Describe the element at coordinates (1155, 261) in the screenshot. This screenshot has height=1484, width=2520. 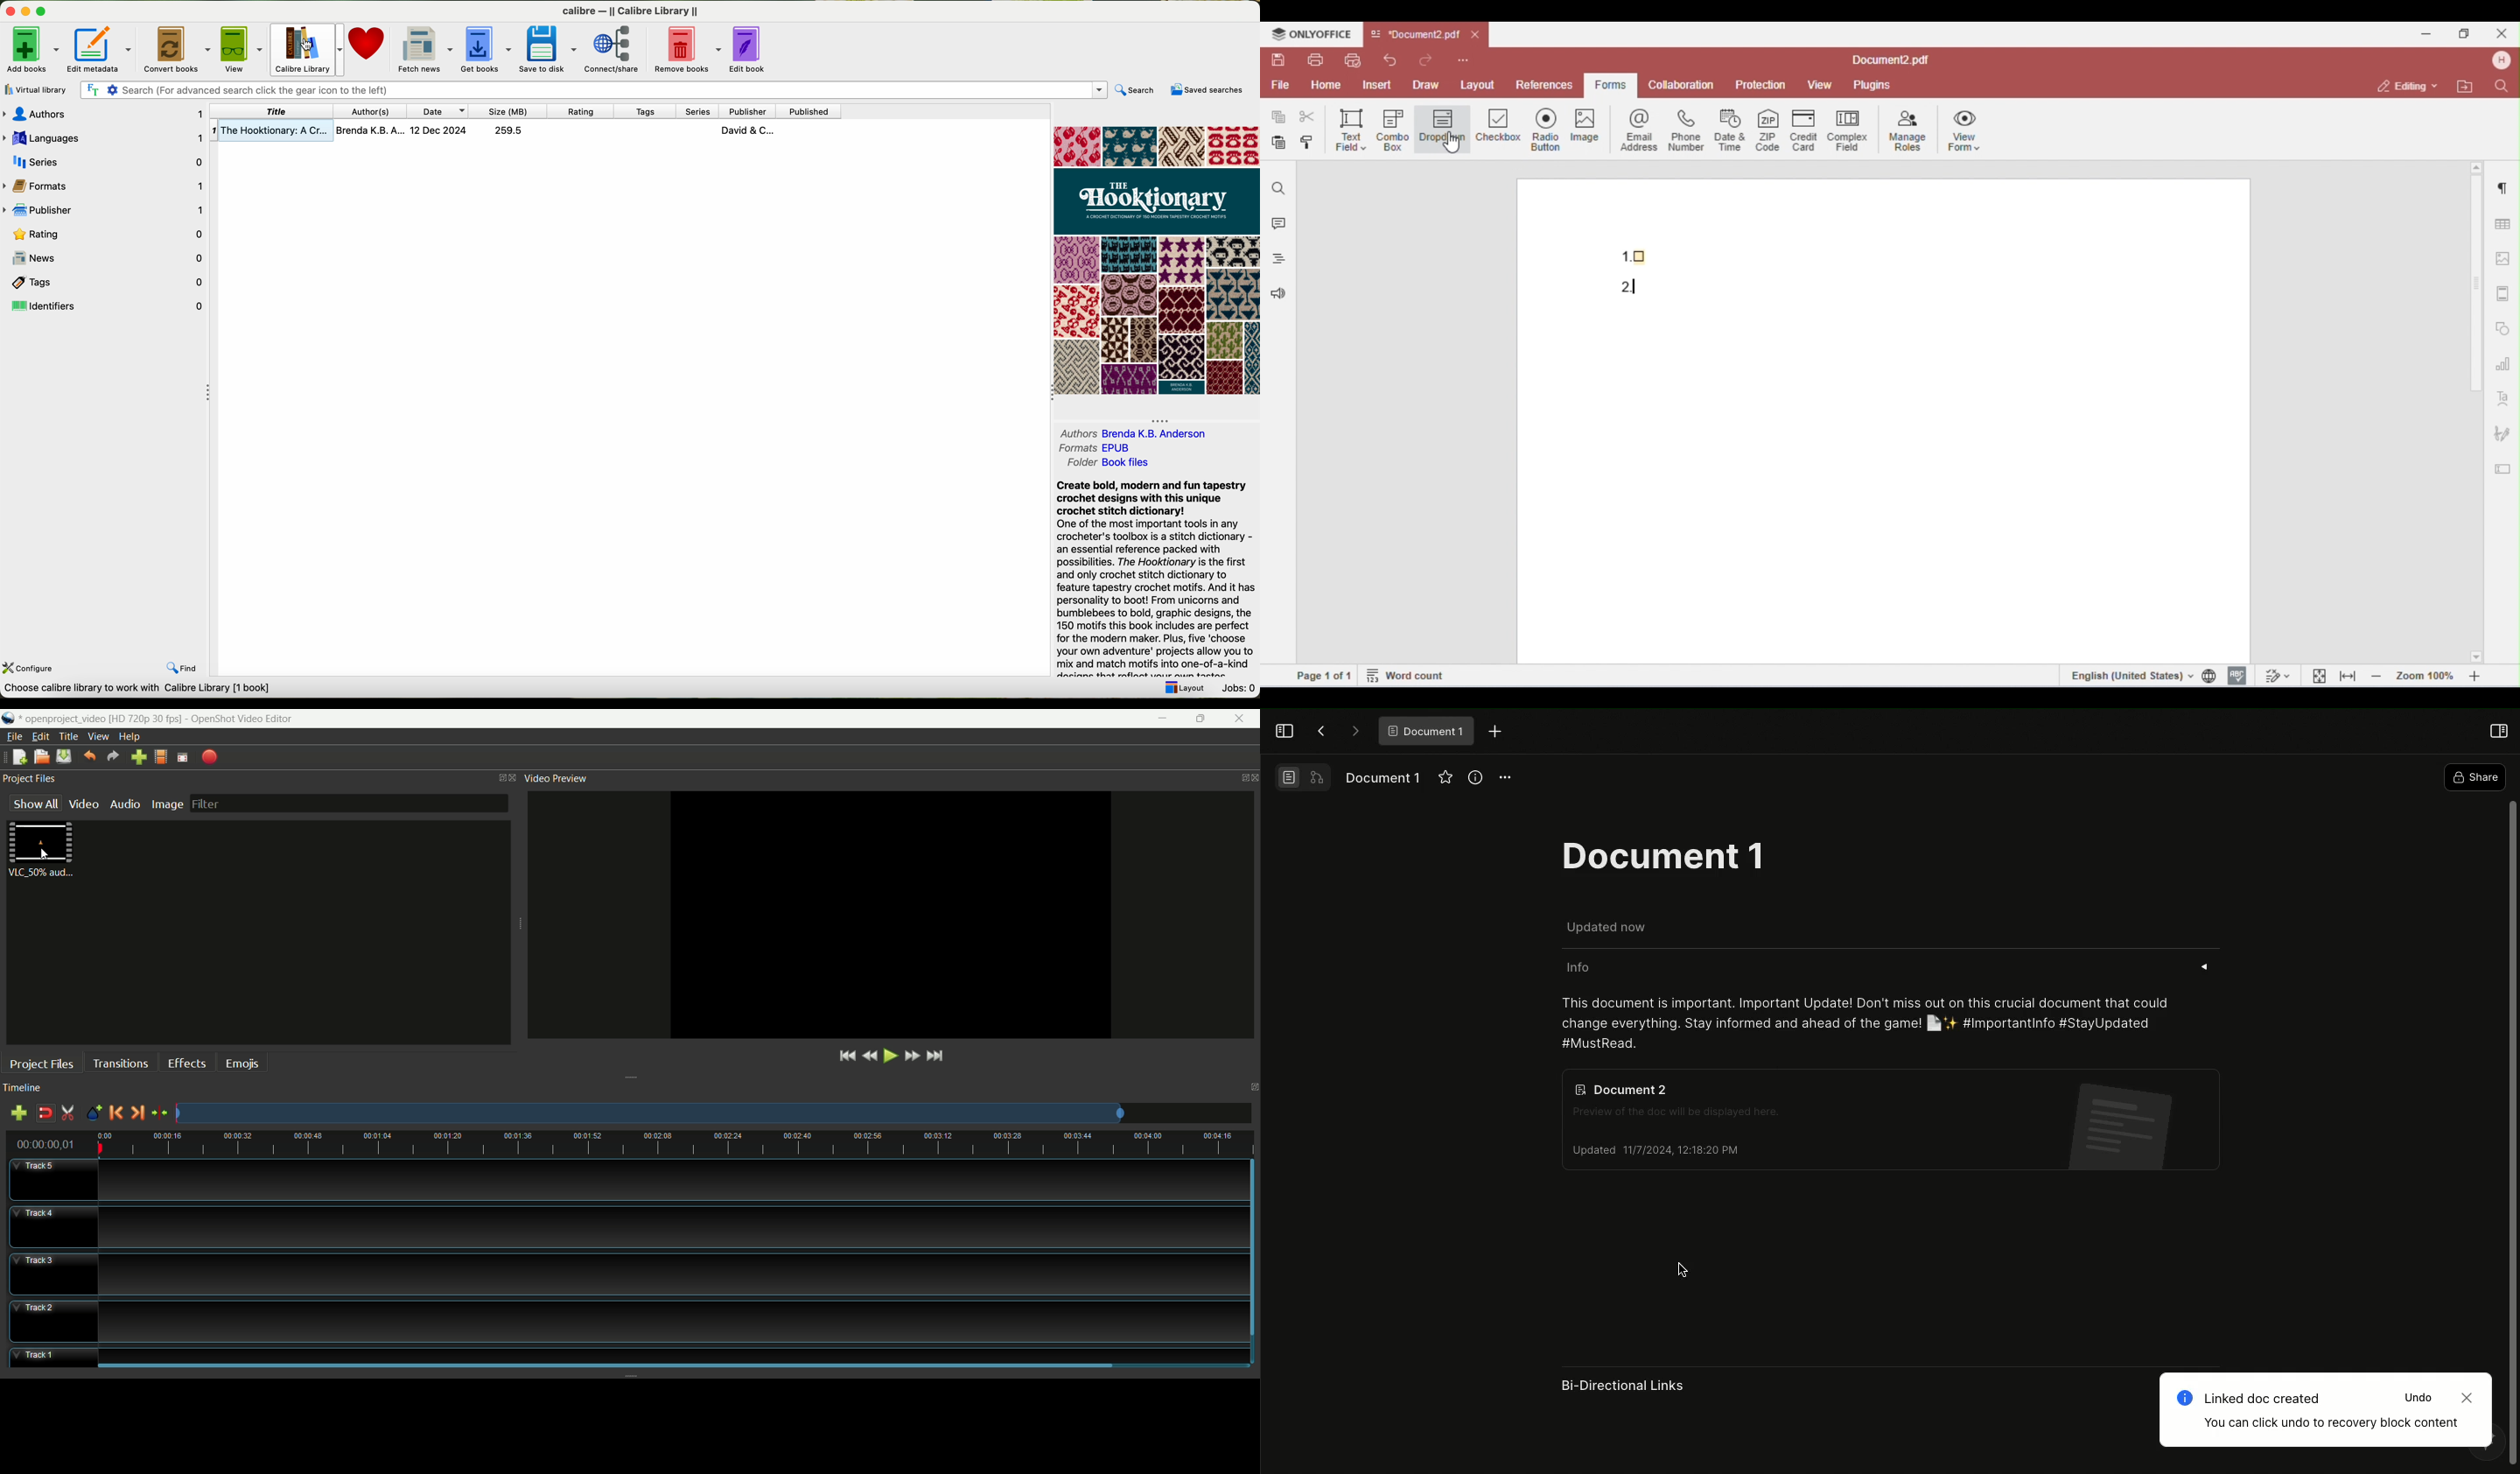
I see `cover book preview` at that location.